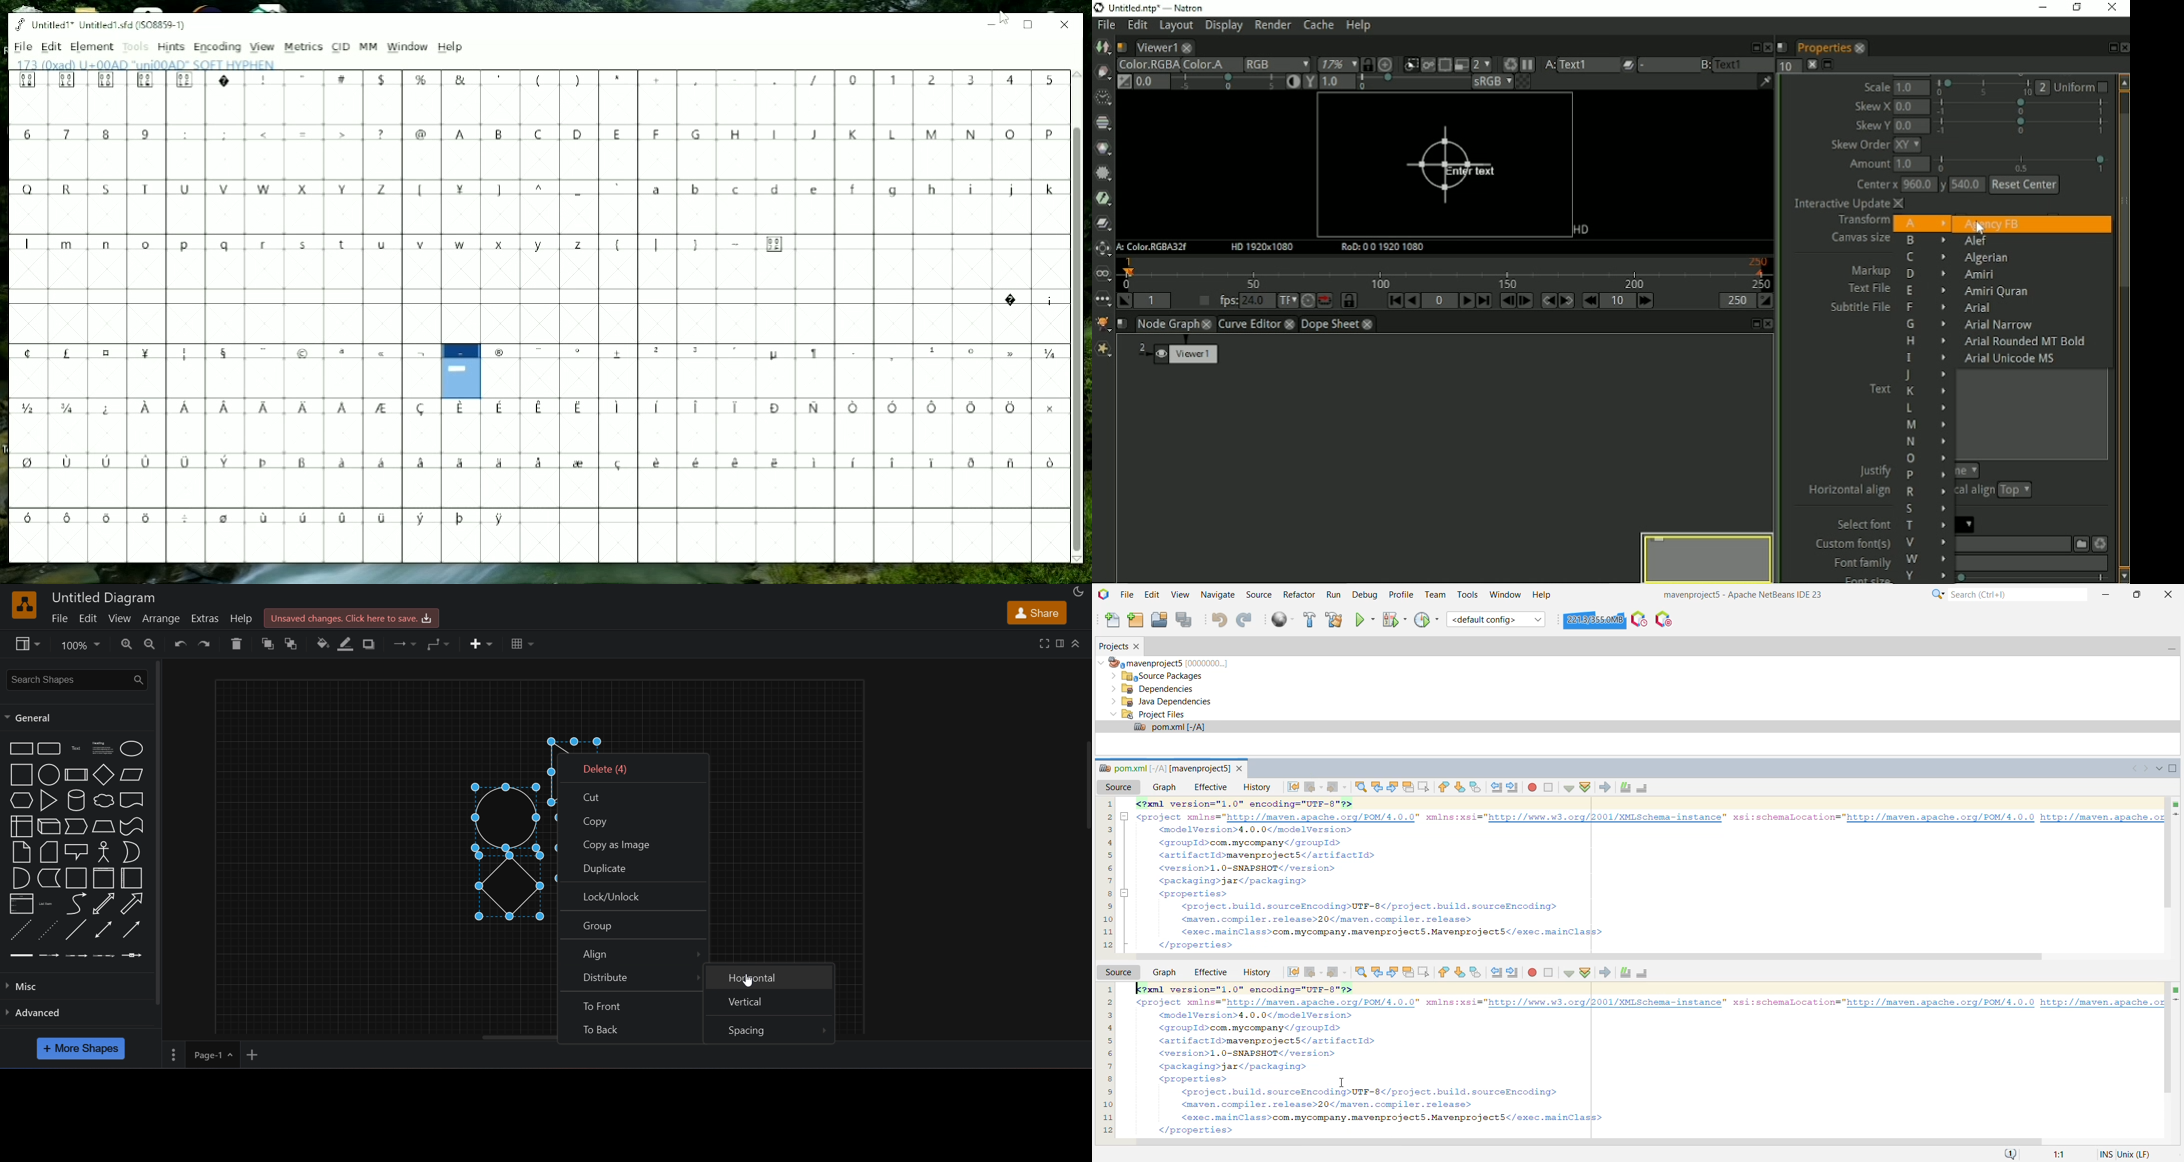  I want to click on View, so click(262, 48).